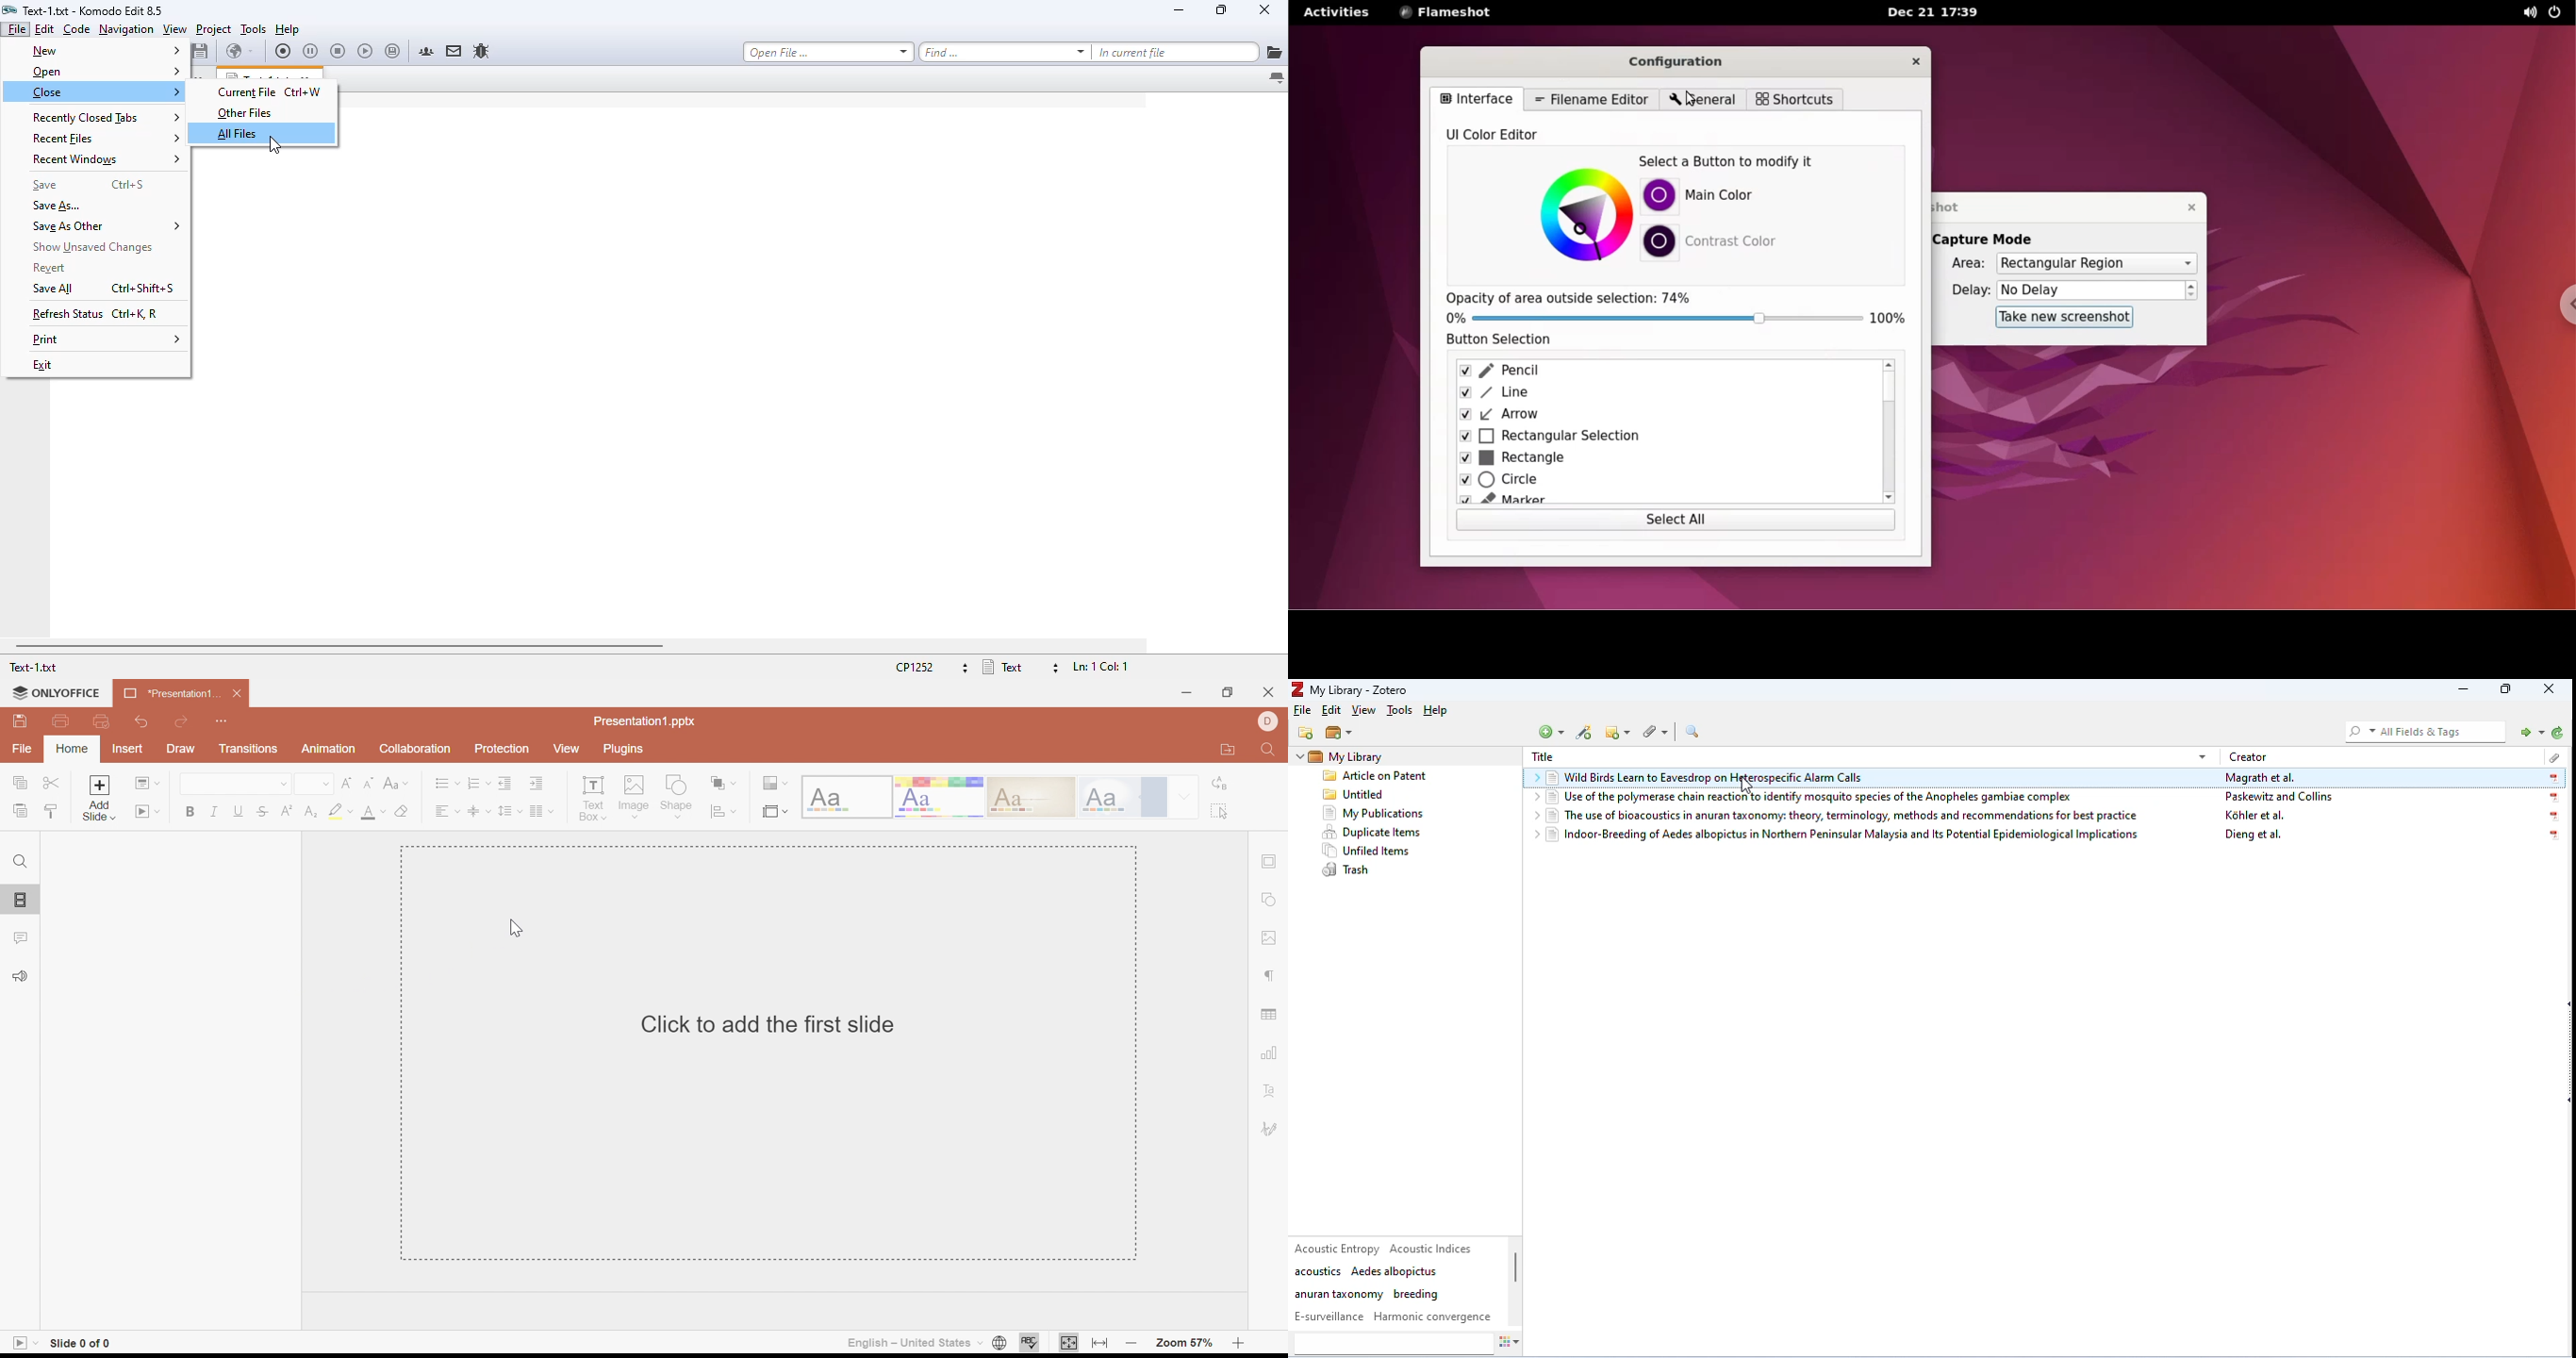  I want to click on area:, so click(1964, 266).